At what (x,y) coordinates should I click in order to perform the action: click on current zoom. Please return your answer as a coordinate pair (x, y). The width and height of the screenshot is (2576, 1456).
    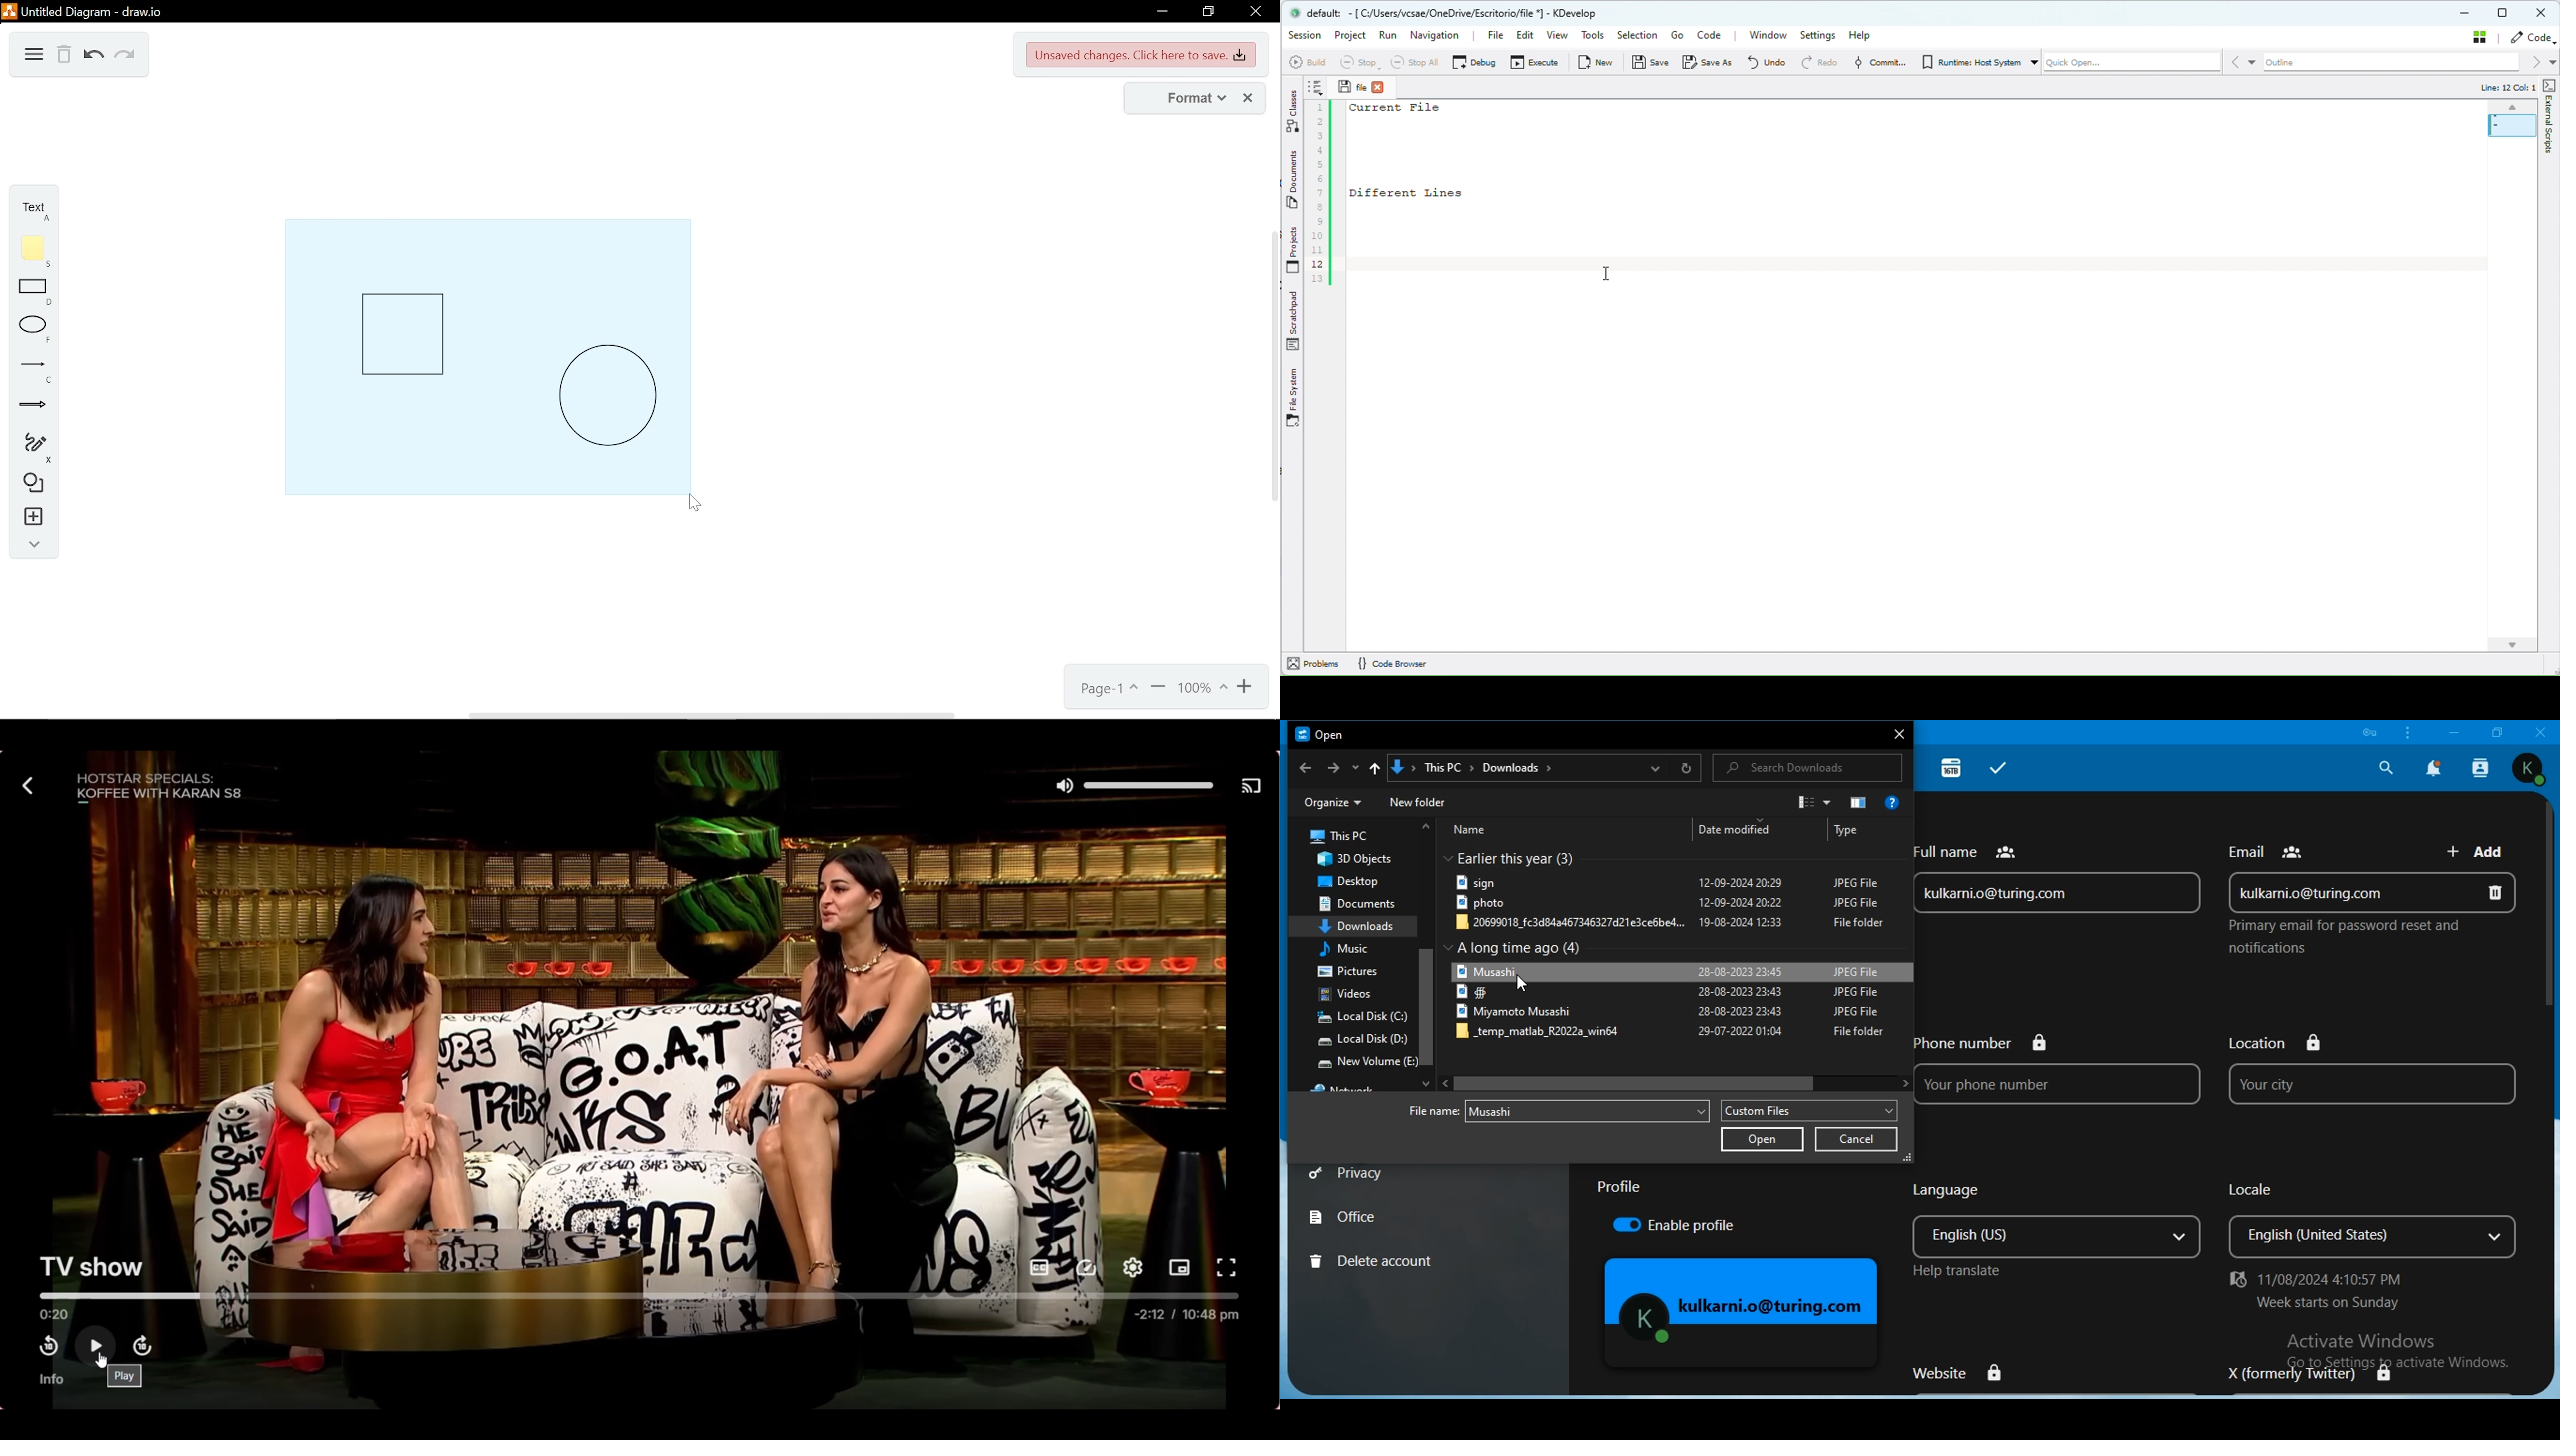
    Looking at the image, I should click on (1202, 690).